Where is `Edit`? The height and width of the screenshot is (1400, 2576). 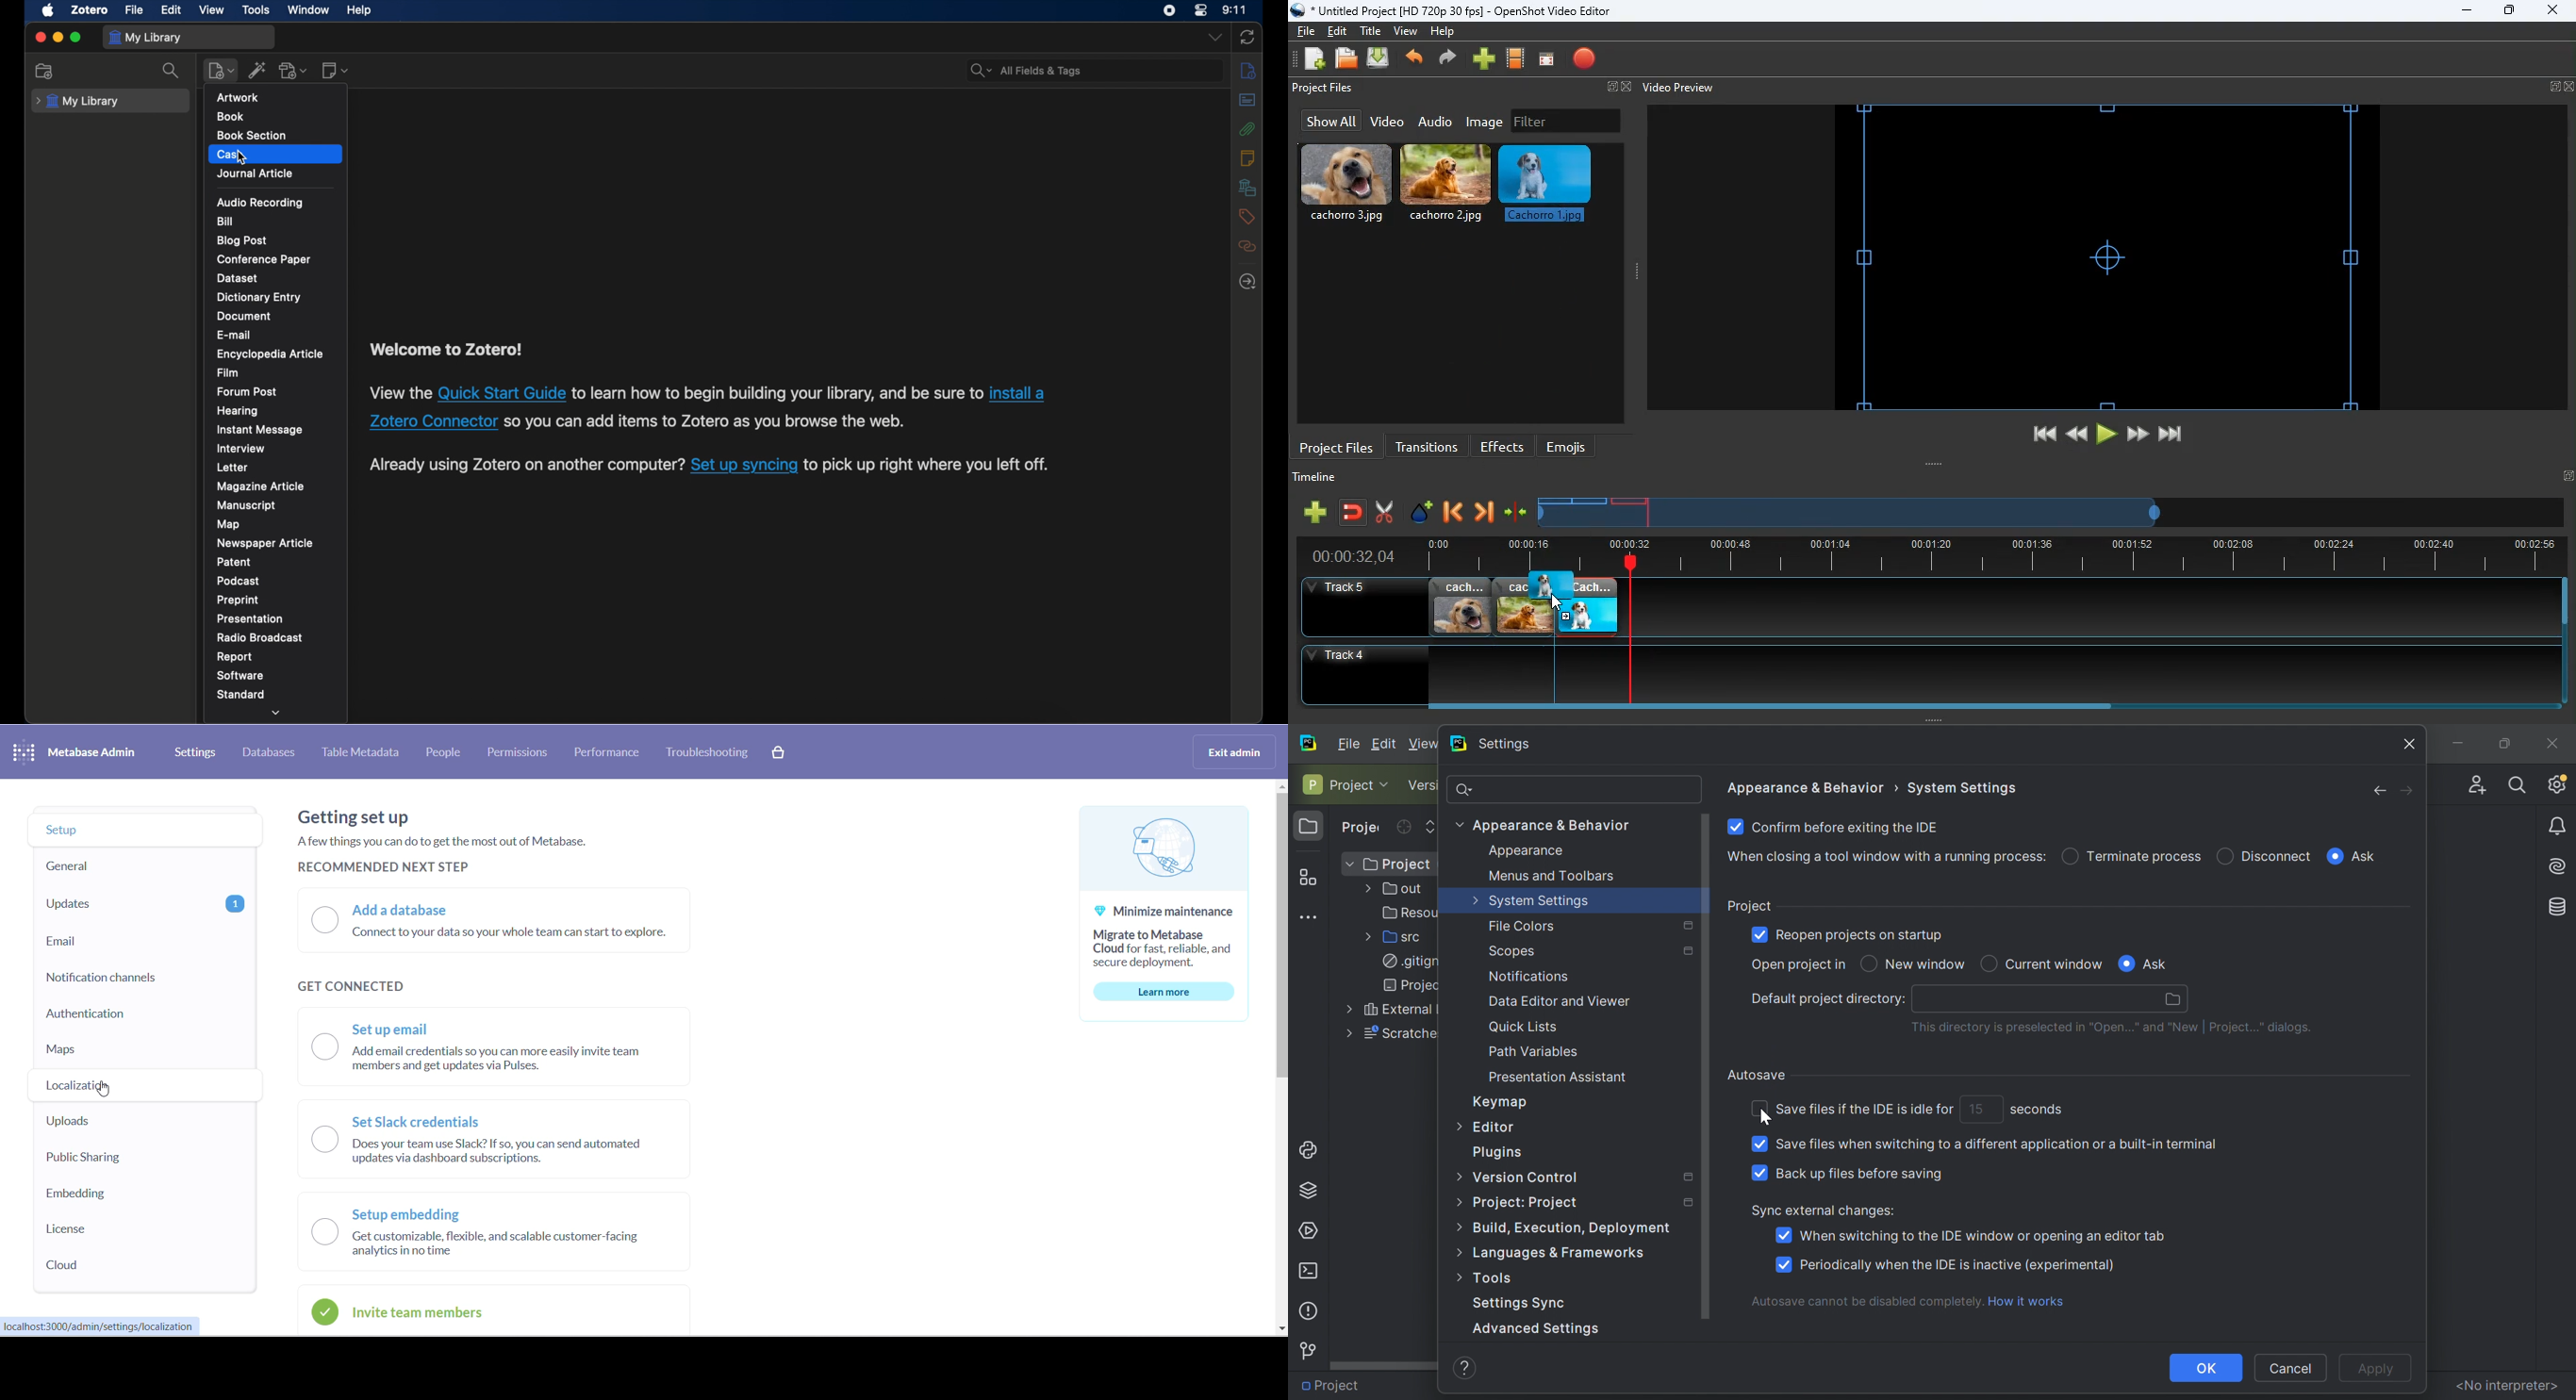
Edit is located at coordinates (1387, 743).